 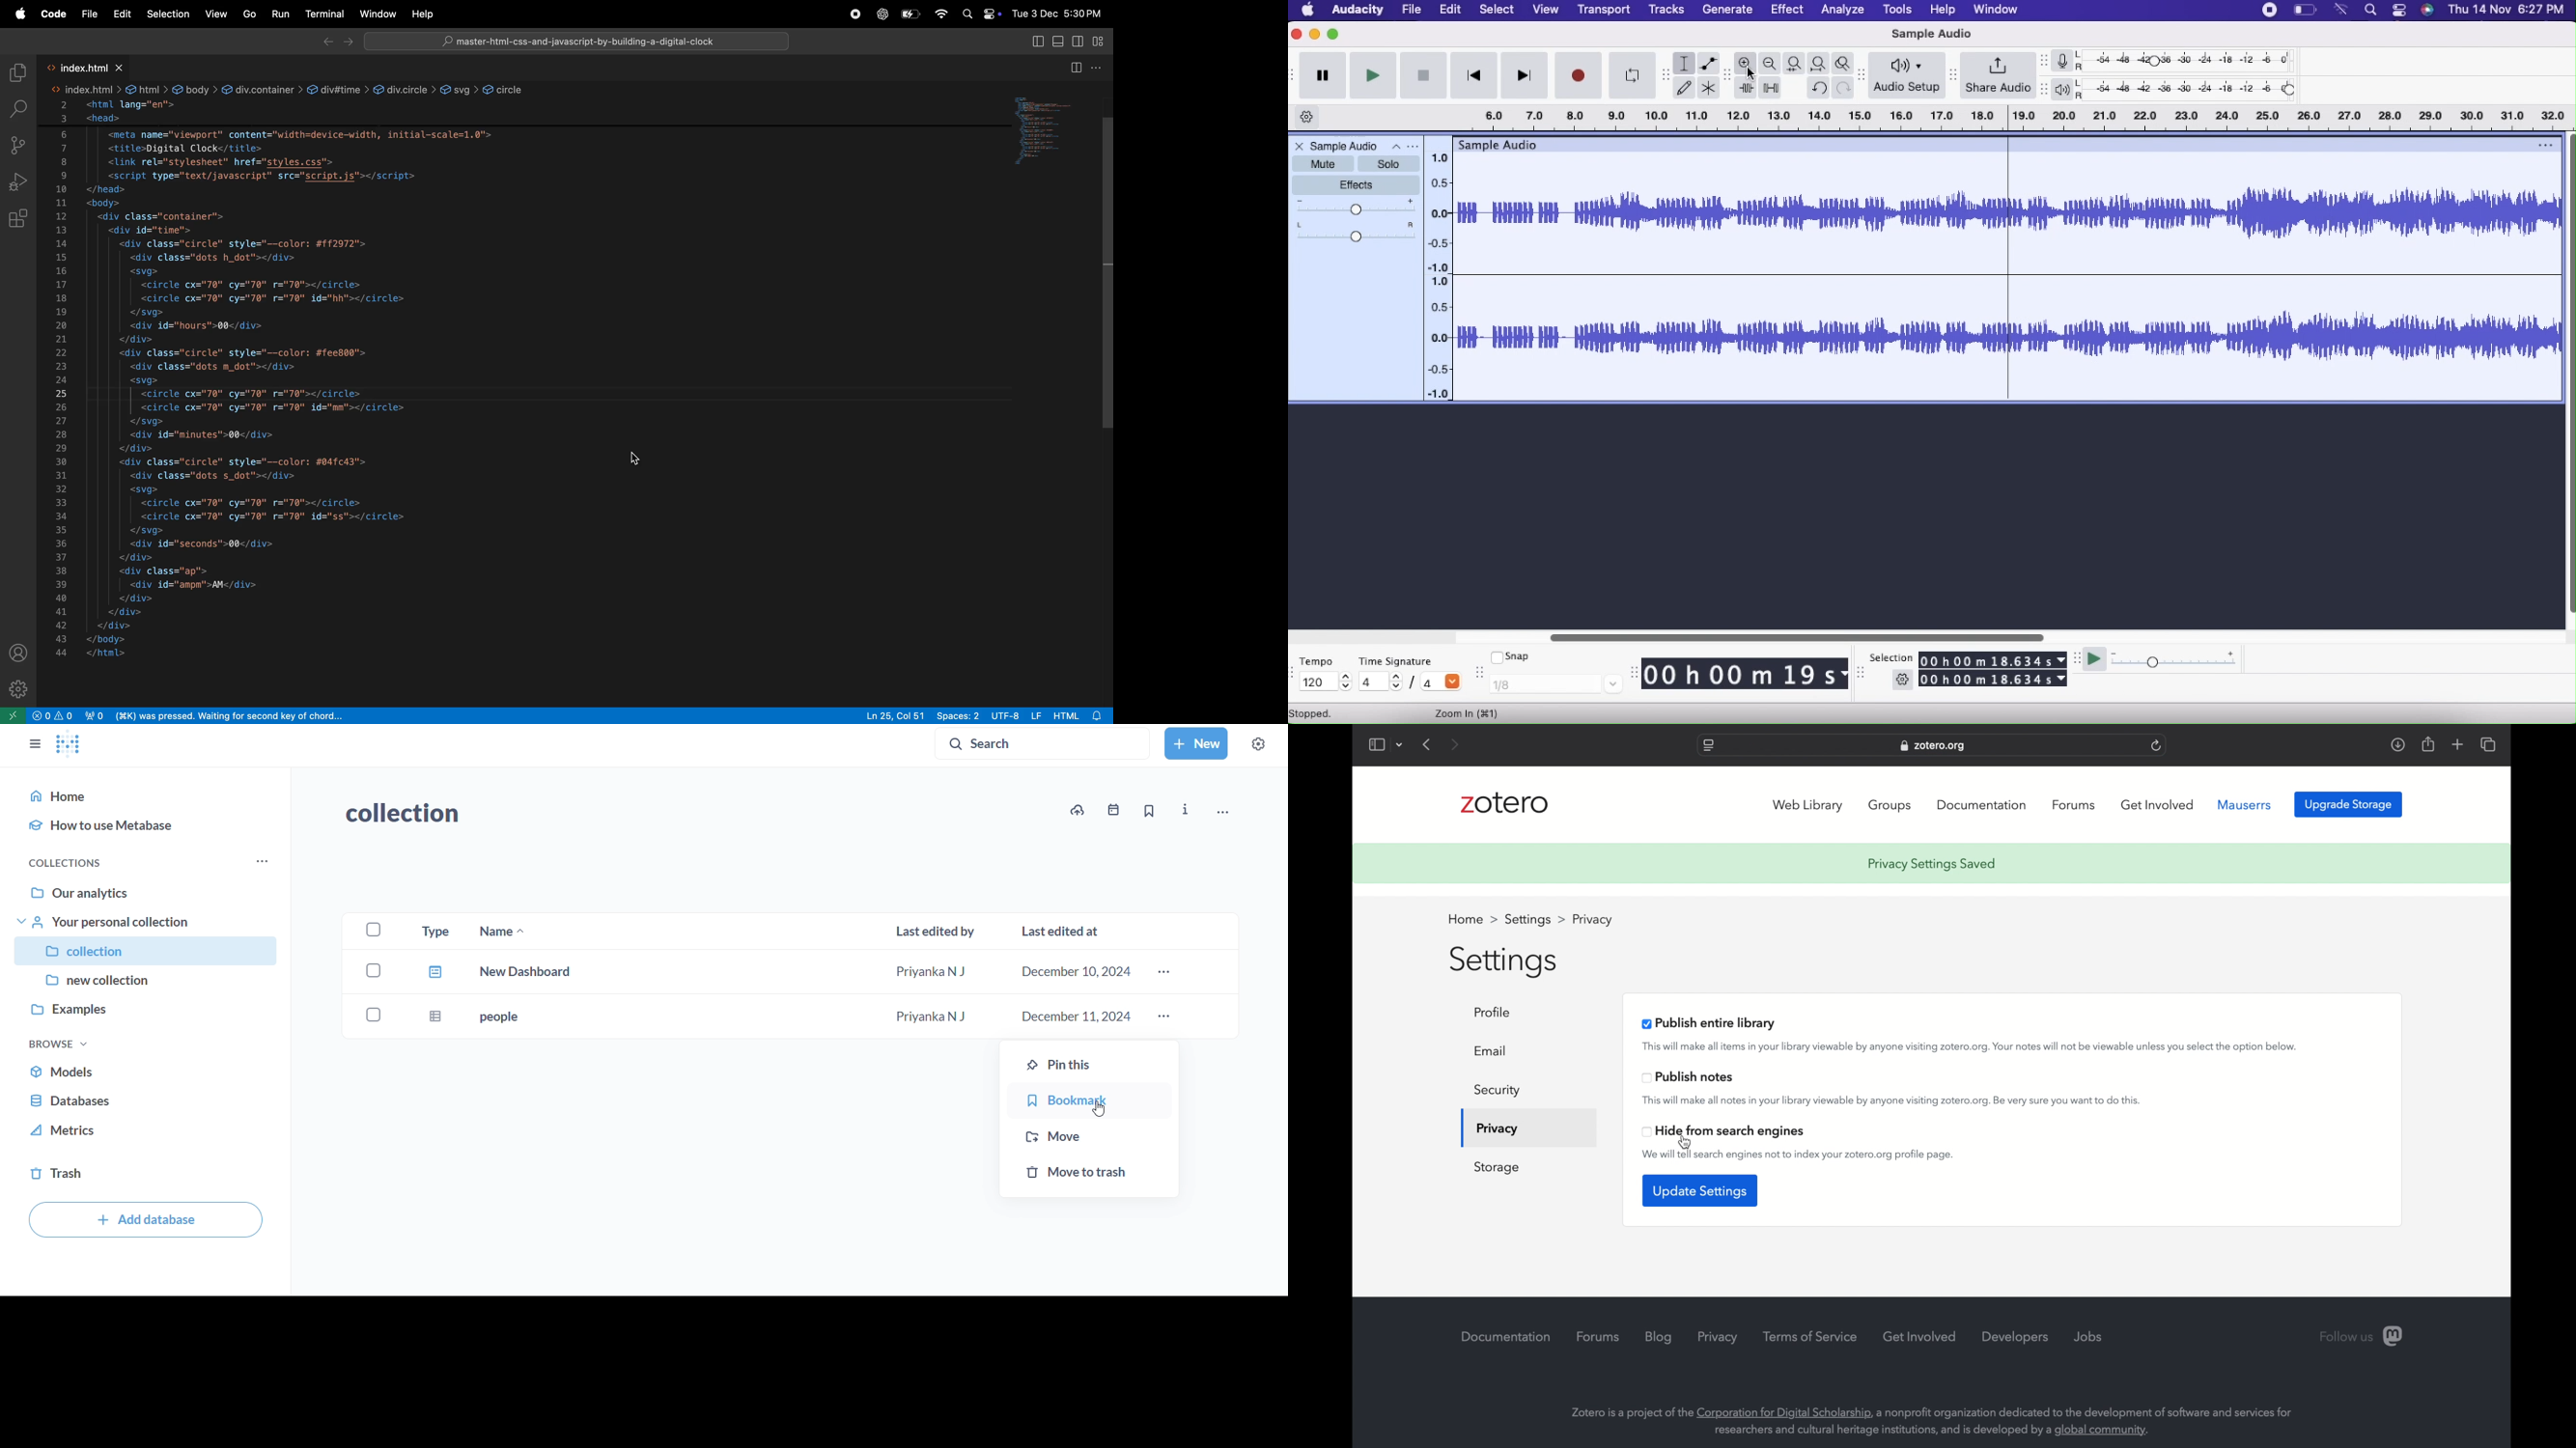 What do you see at coordinates (1893, 806) in the screenshot?
I see `groups` at bounding box center [1893, 806].